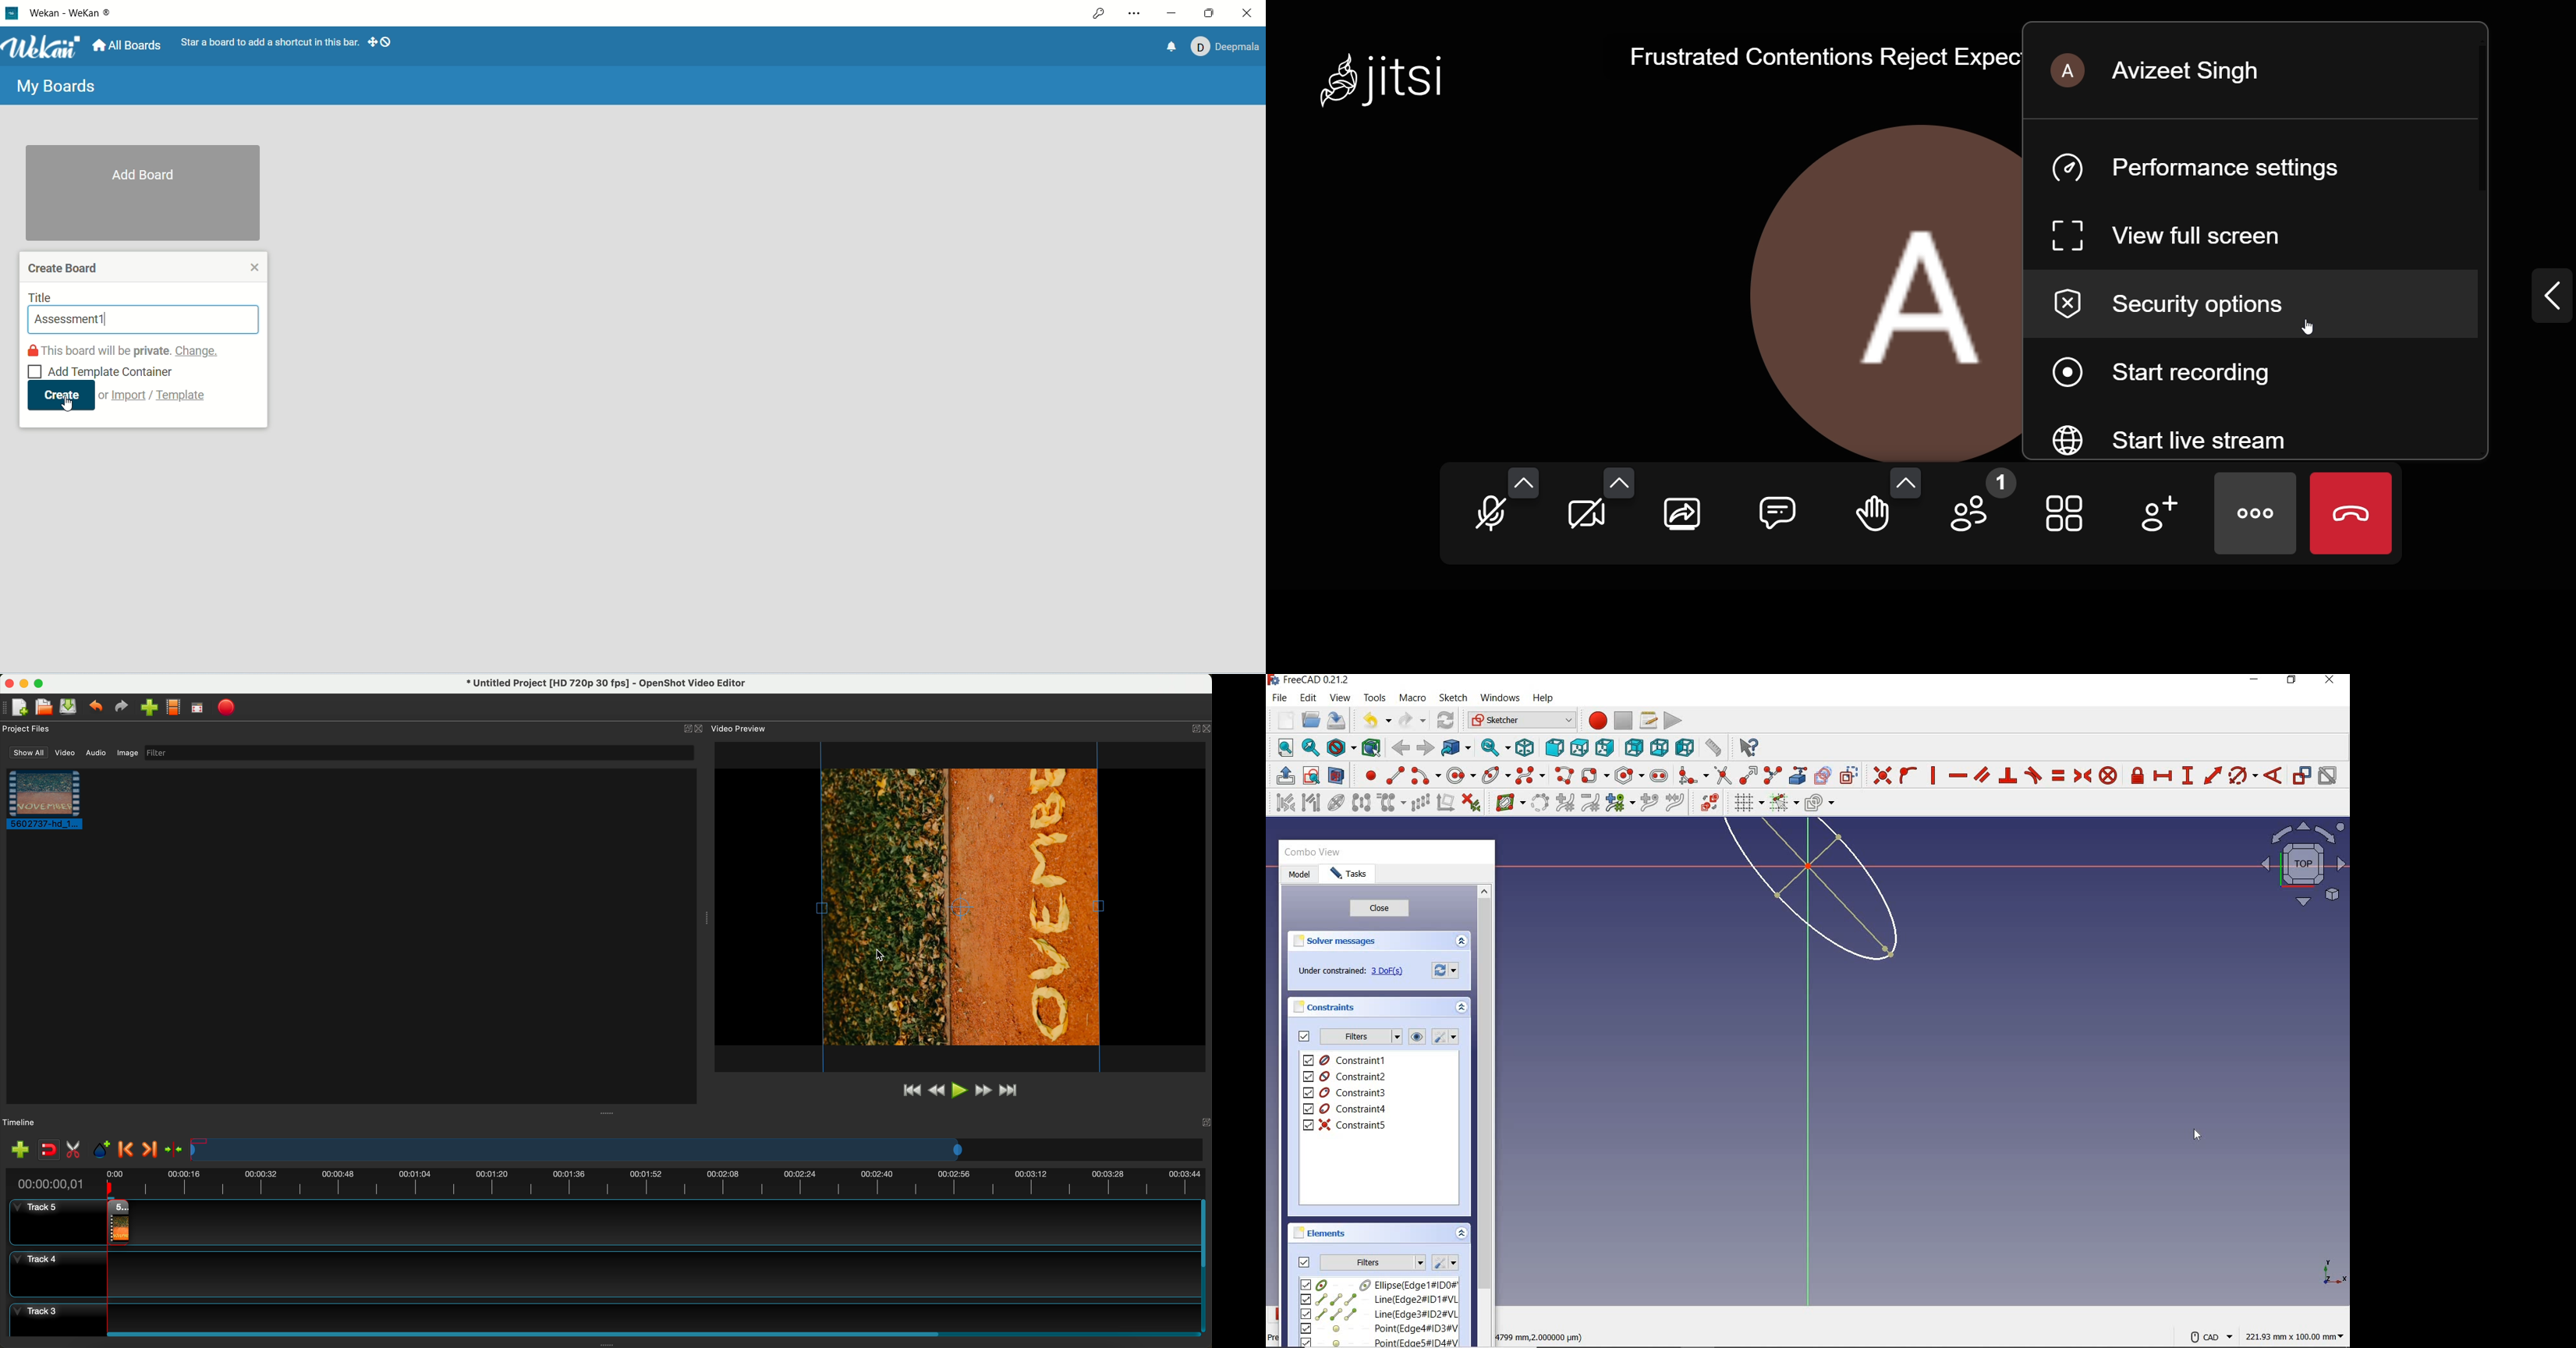 This screenshot has height=1372, width=2576. Describe the element at coordinates (2107, 775) in the screenshot. I see `constrain block` at that location.